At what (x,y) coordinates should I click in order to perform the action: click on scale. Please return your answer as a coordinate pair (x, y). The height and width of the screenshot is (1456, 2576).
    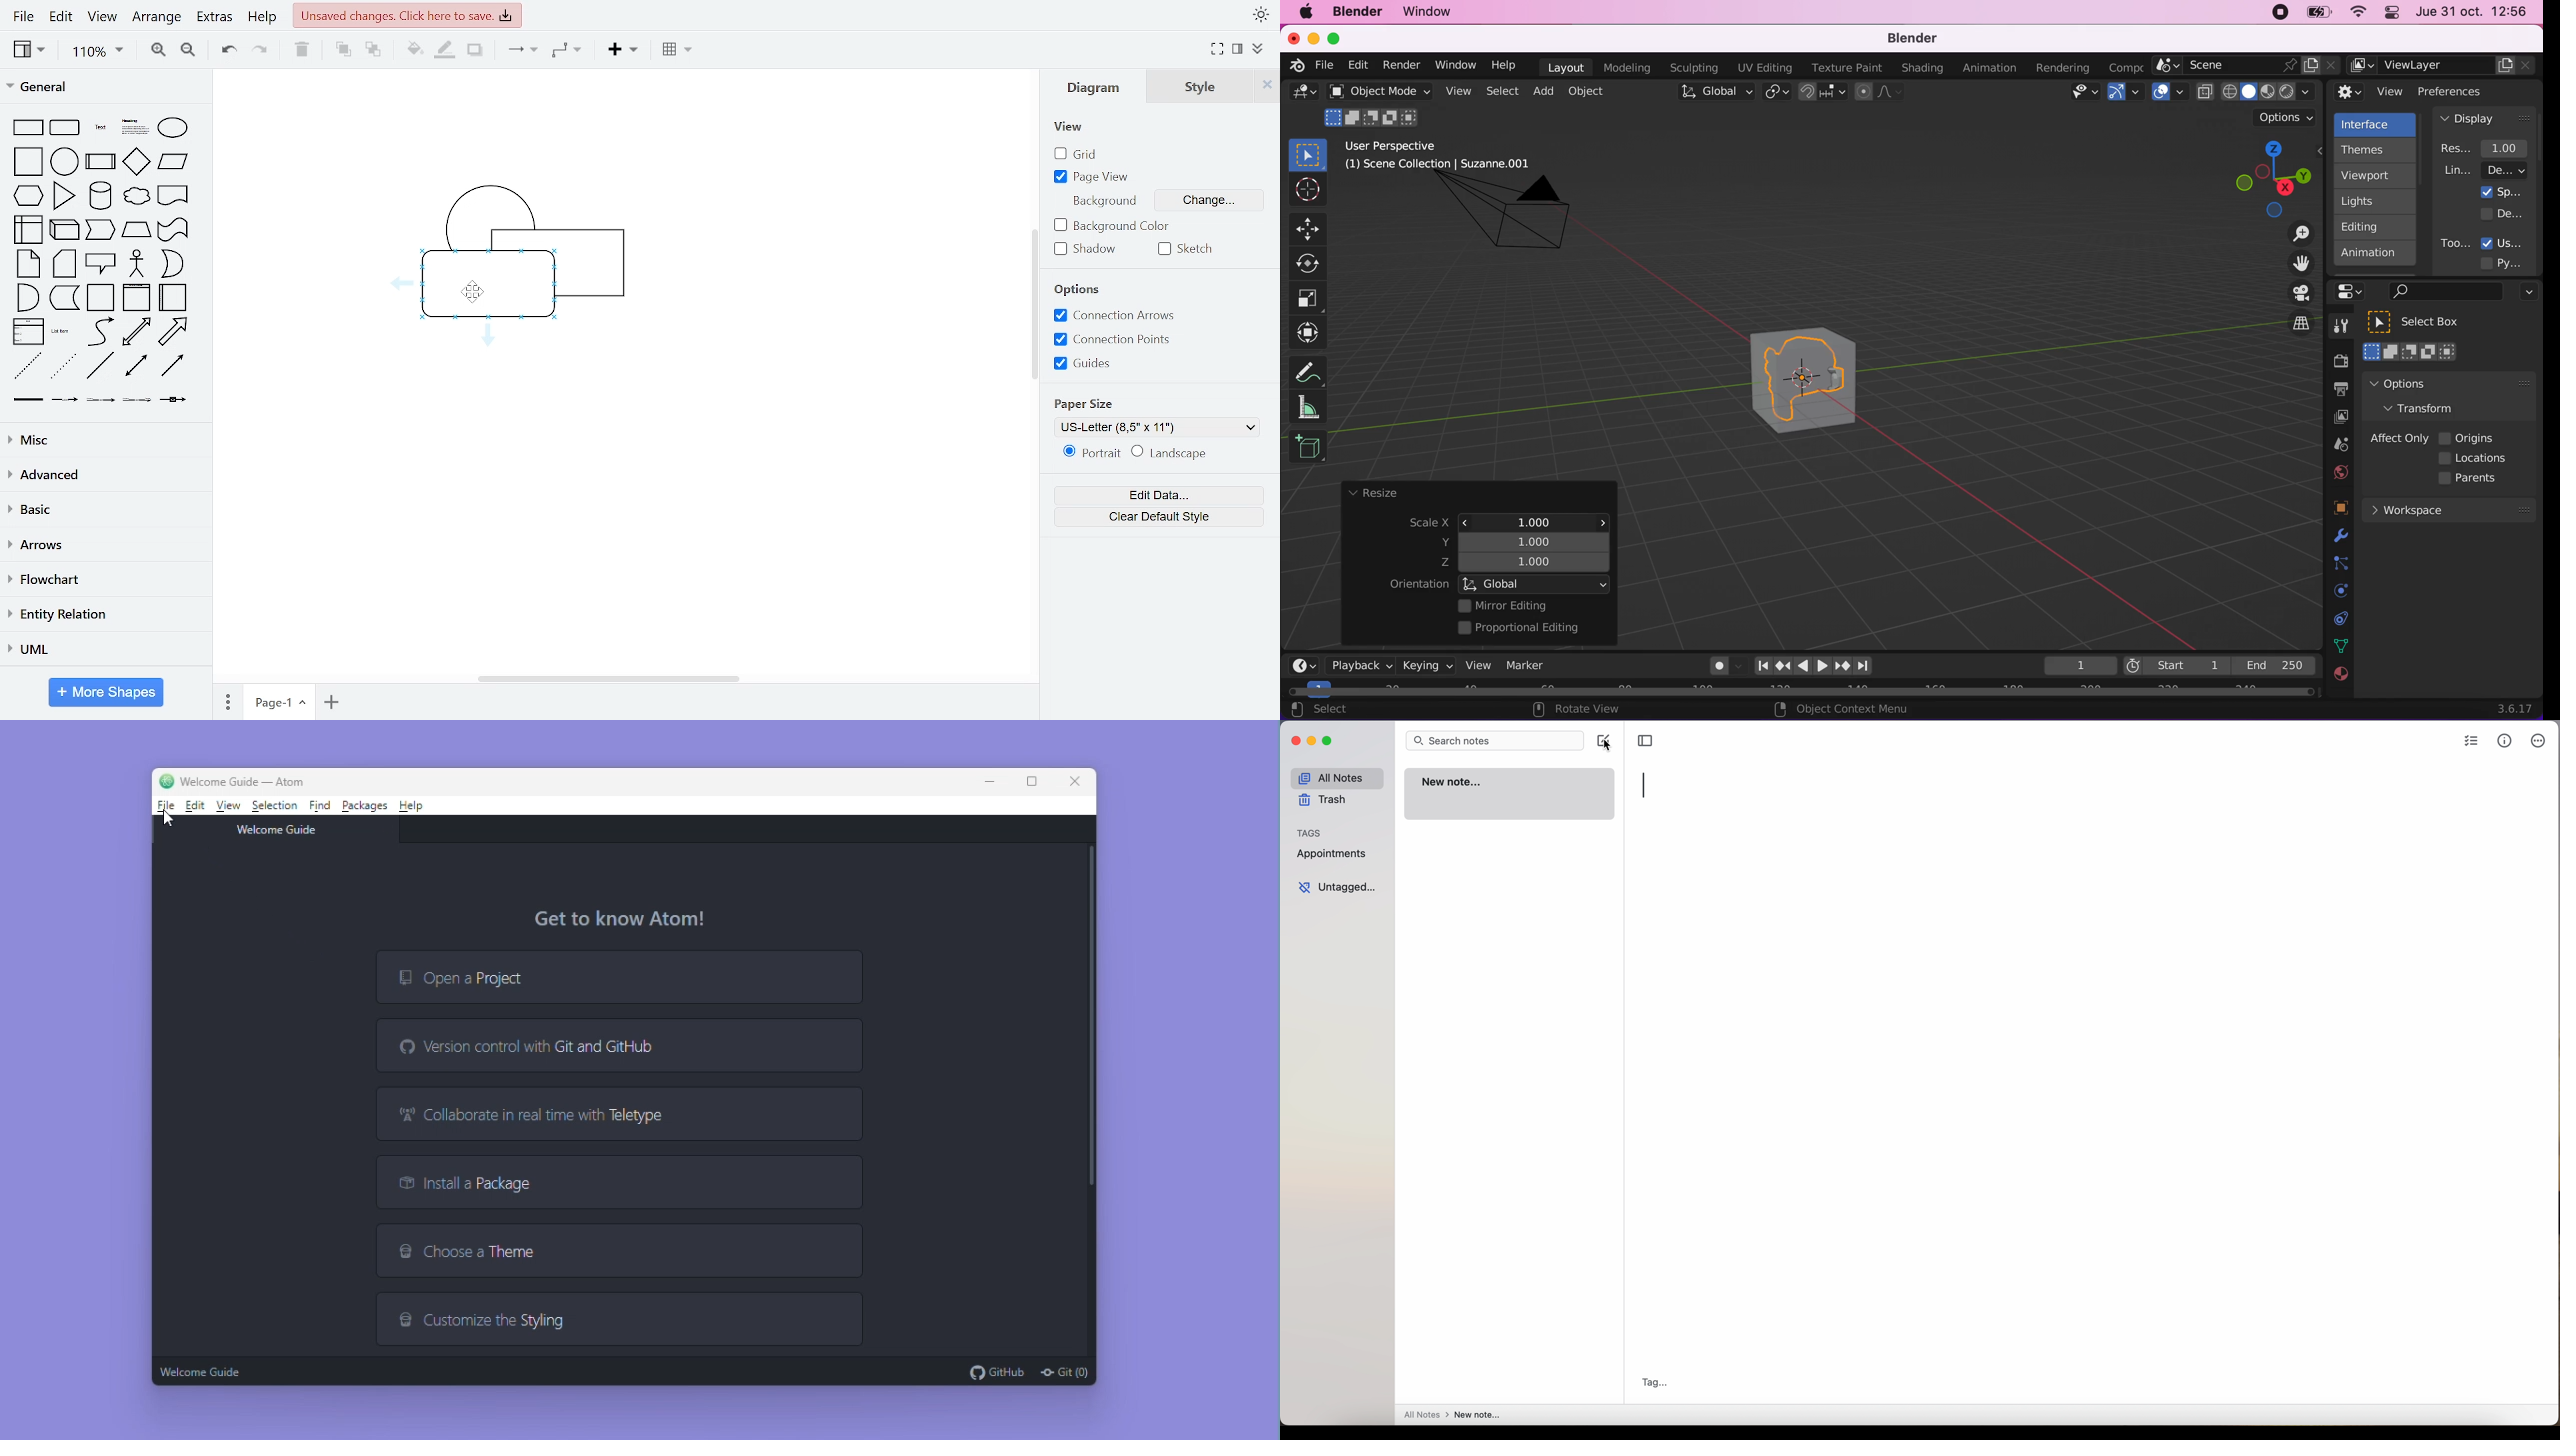
    Looking at the image, I should click on (1420, 523).